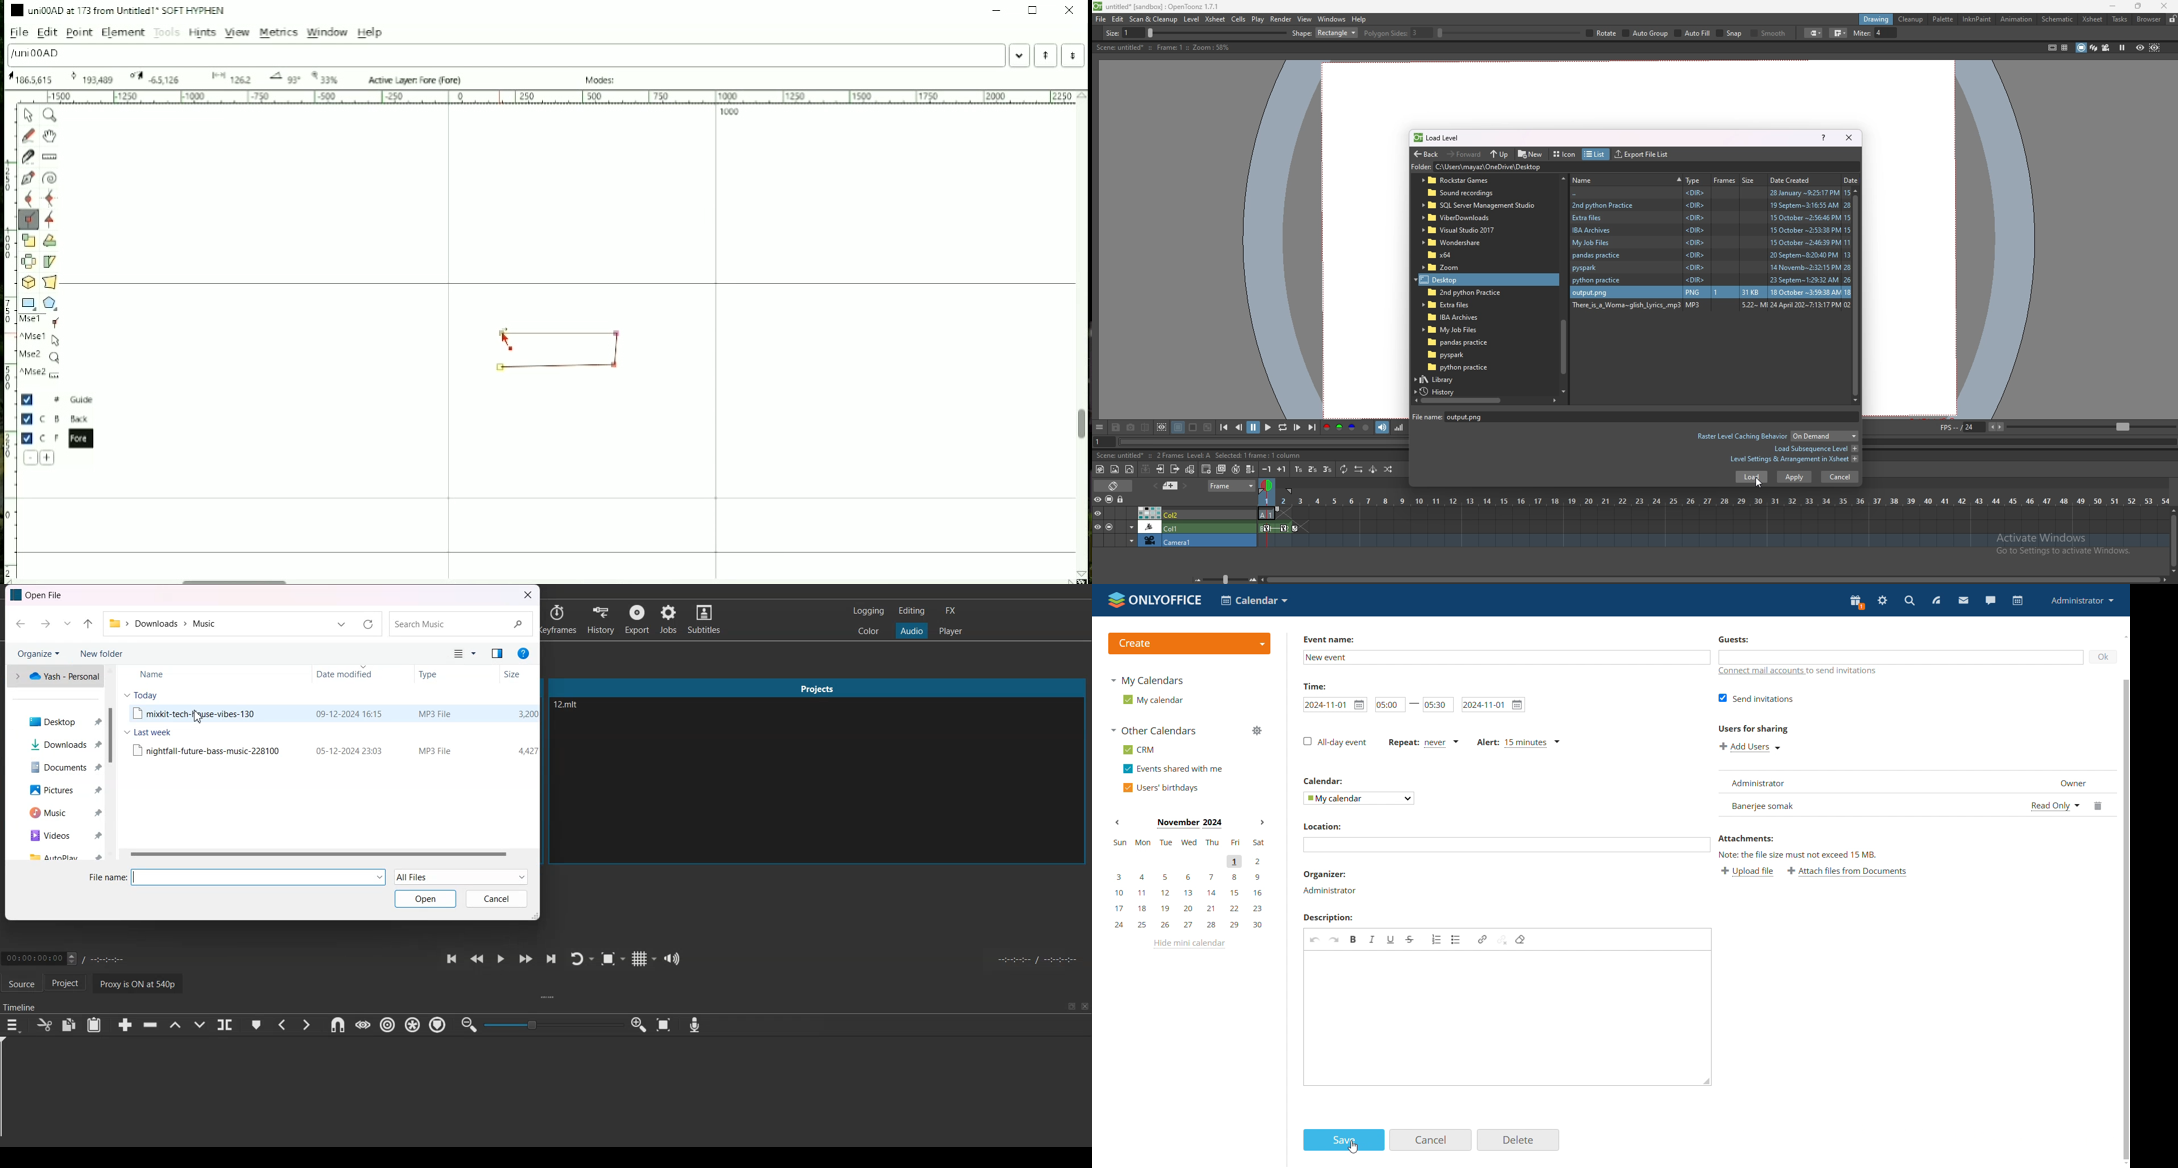 Image resolution: width=2184 pixels, height=1176 pixels. Describe the element at coordinates (60, 744) in the screenshot. I see `Download` at that location.